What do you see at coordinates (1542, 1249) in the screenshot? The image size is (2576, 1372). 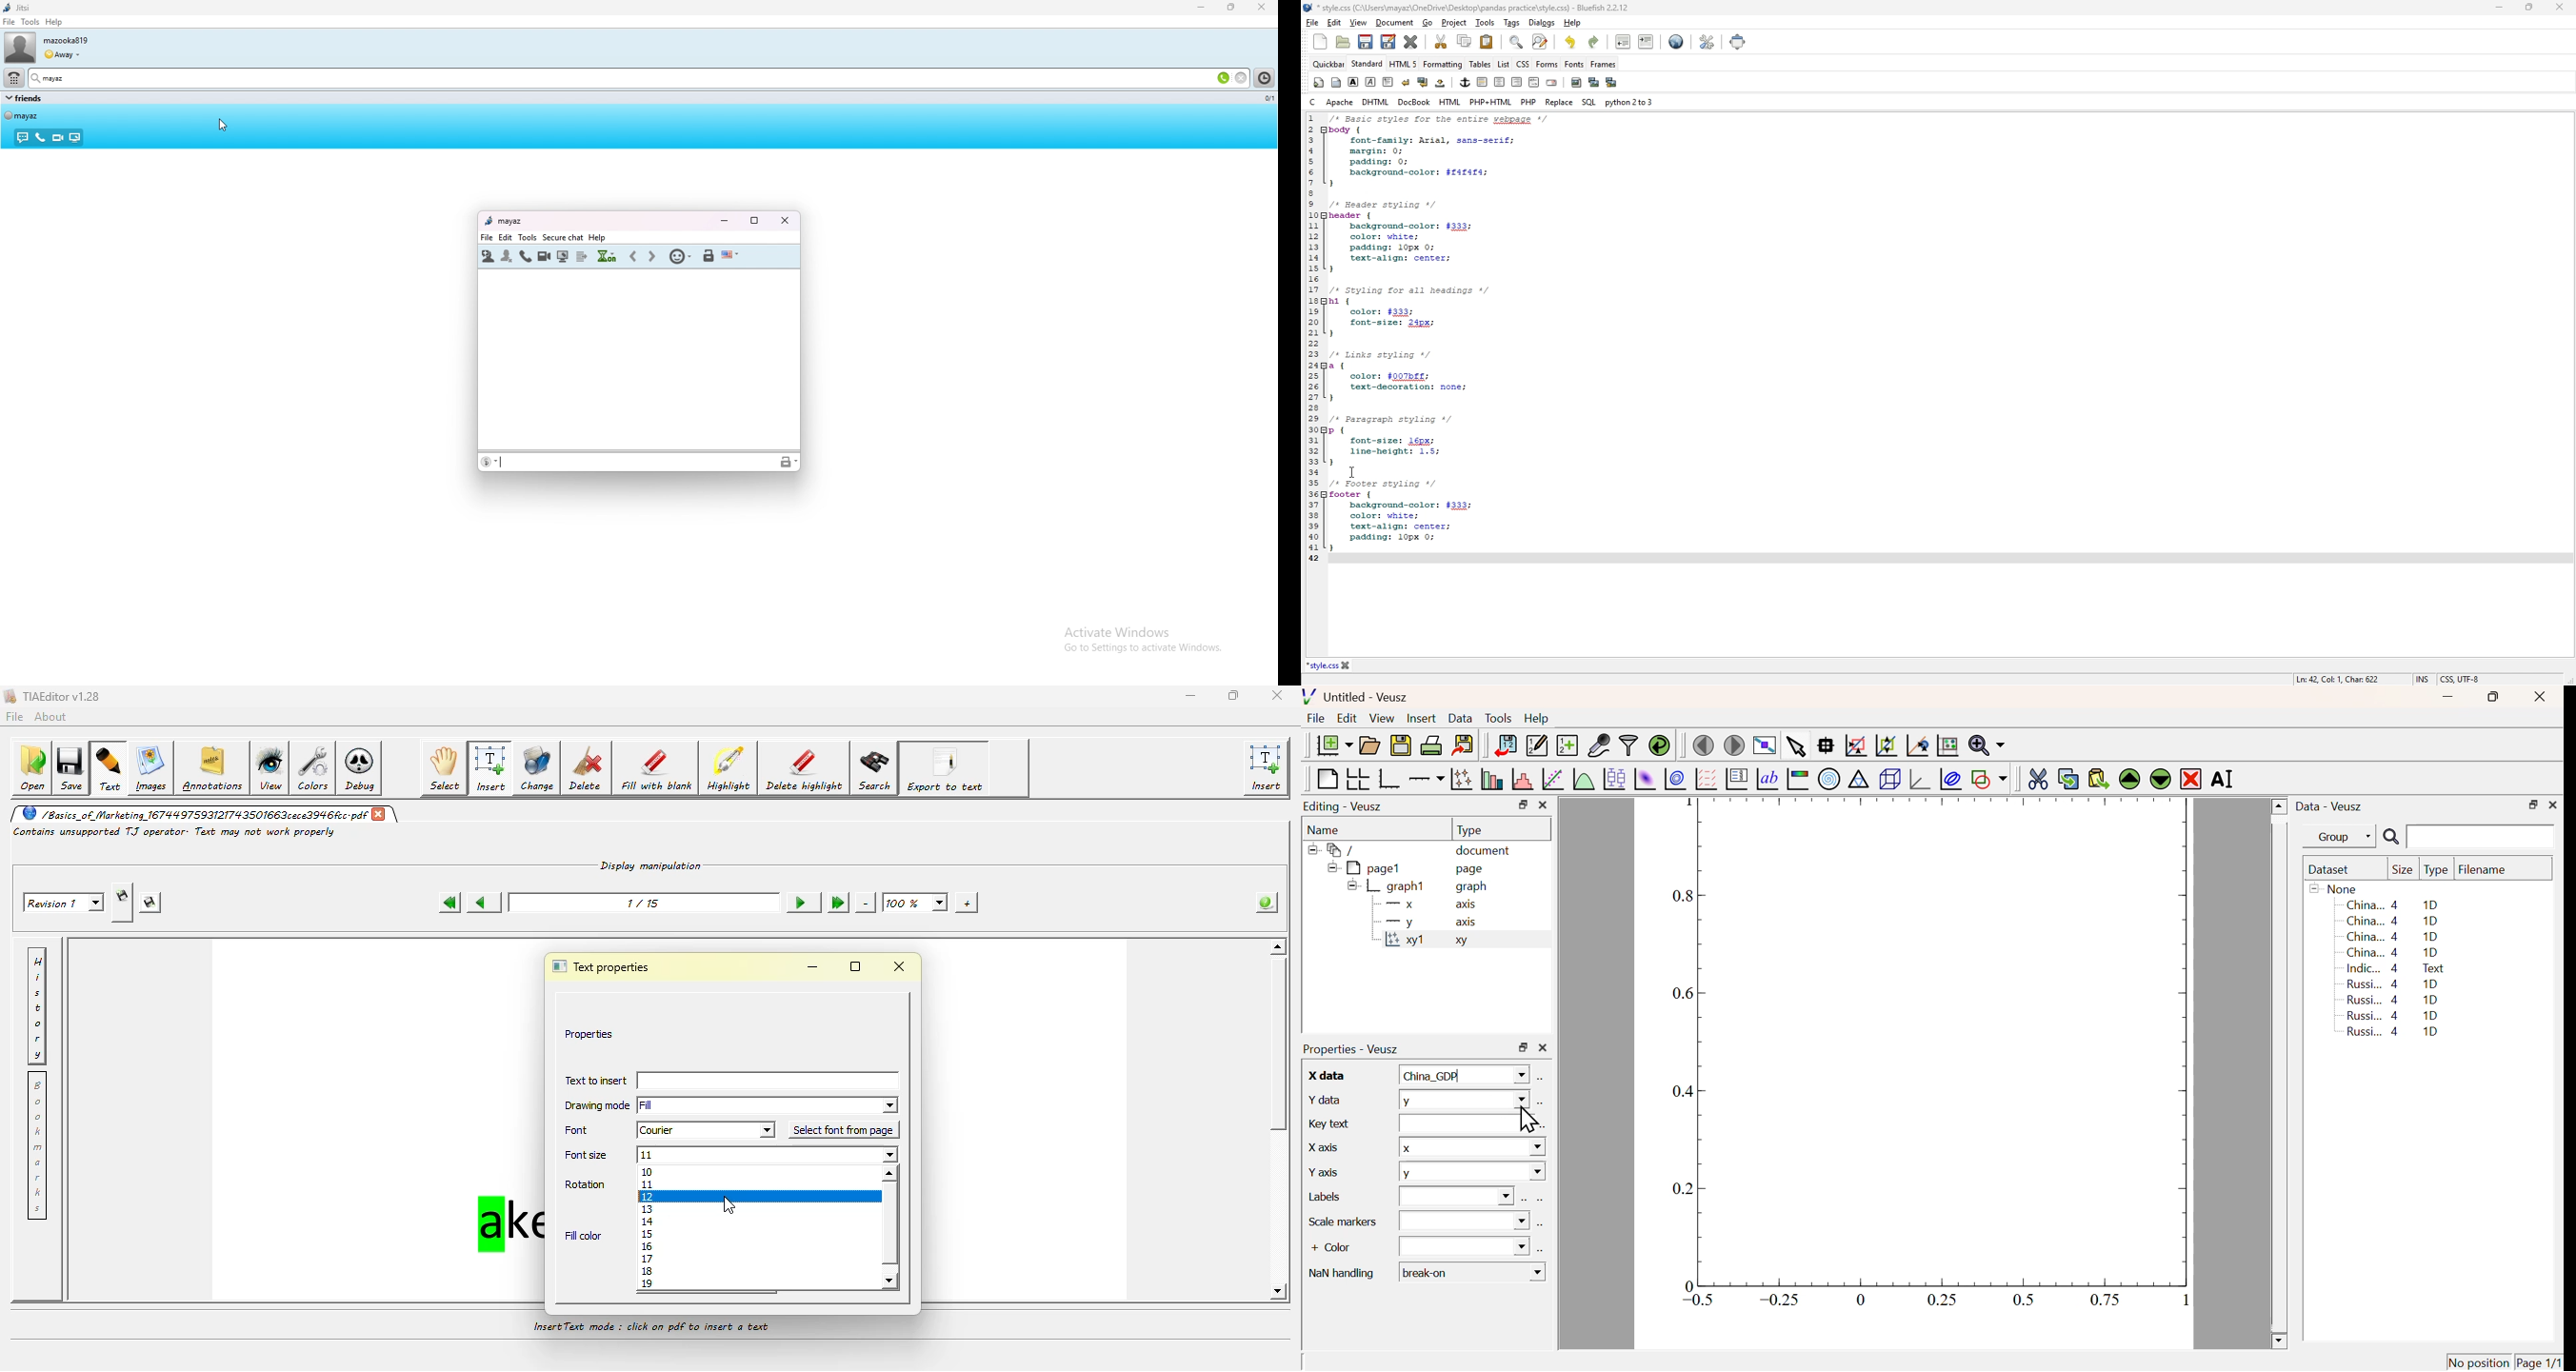 I see `Select using dataset Browser` at bounding box center [1542, 1249].